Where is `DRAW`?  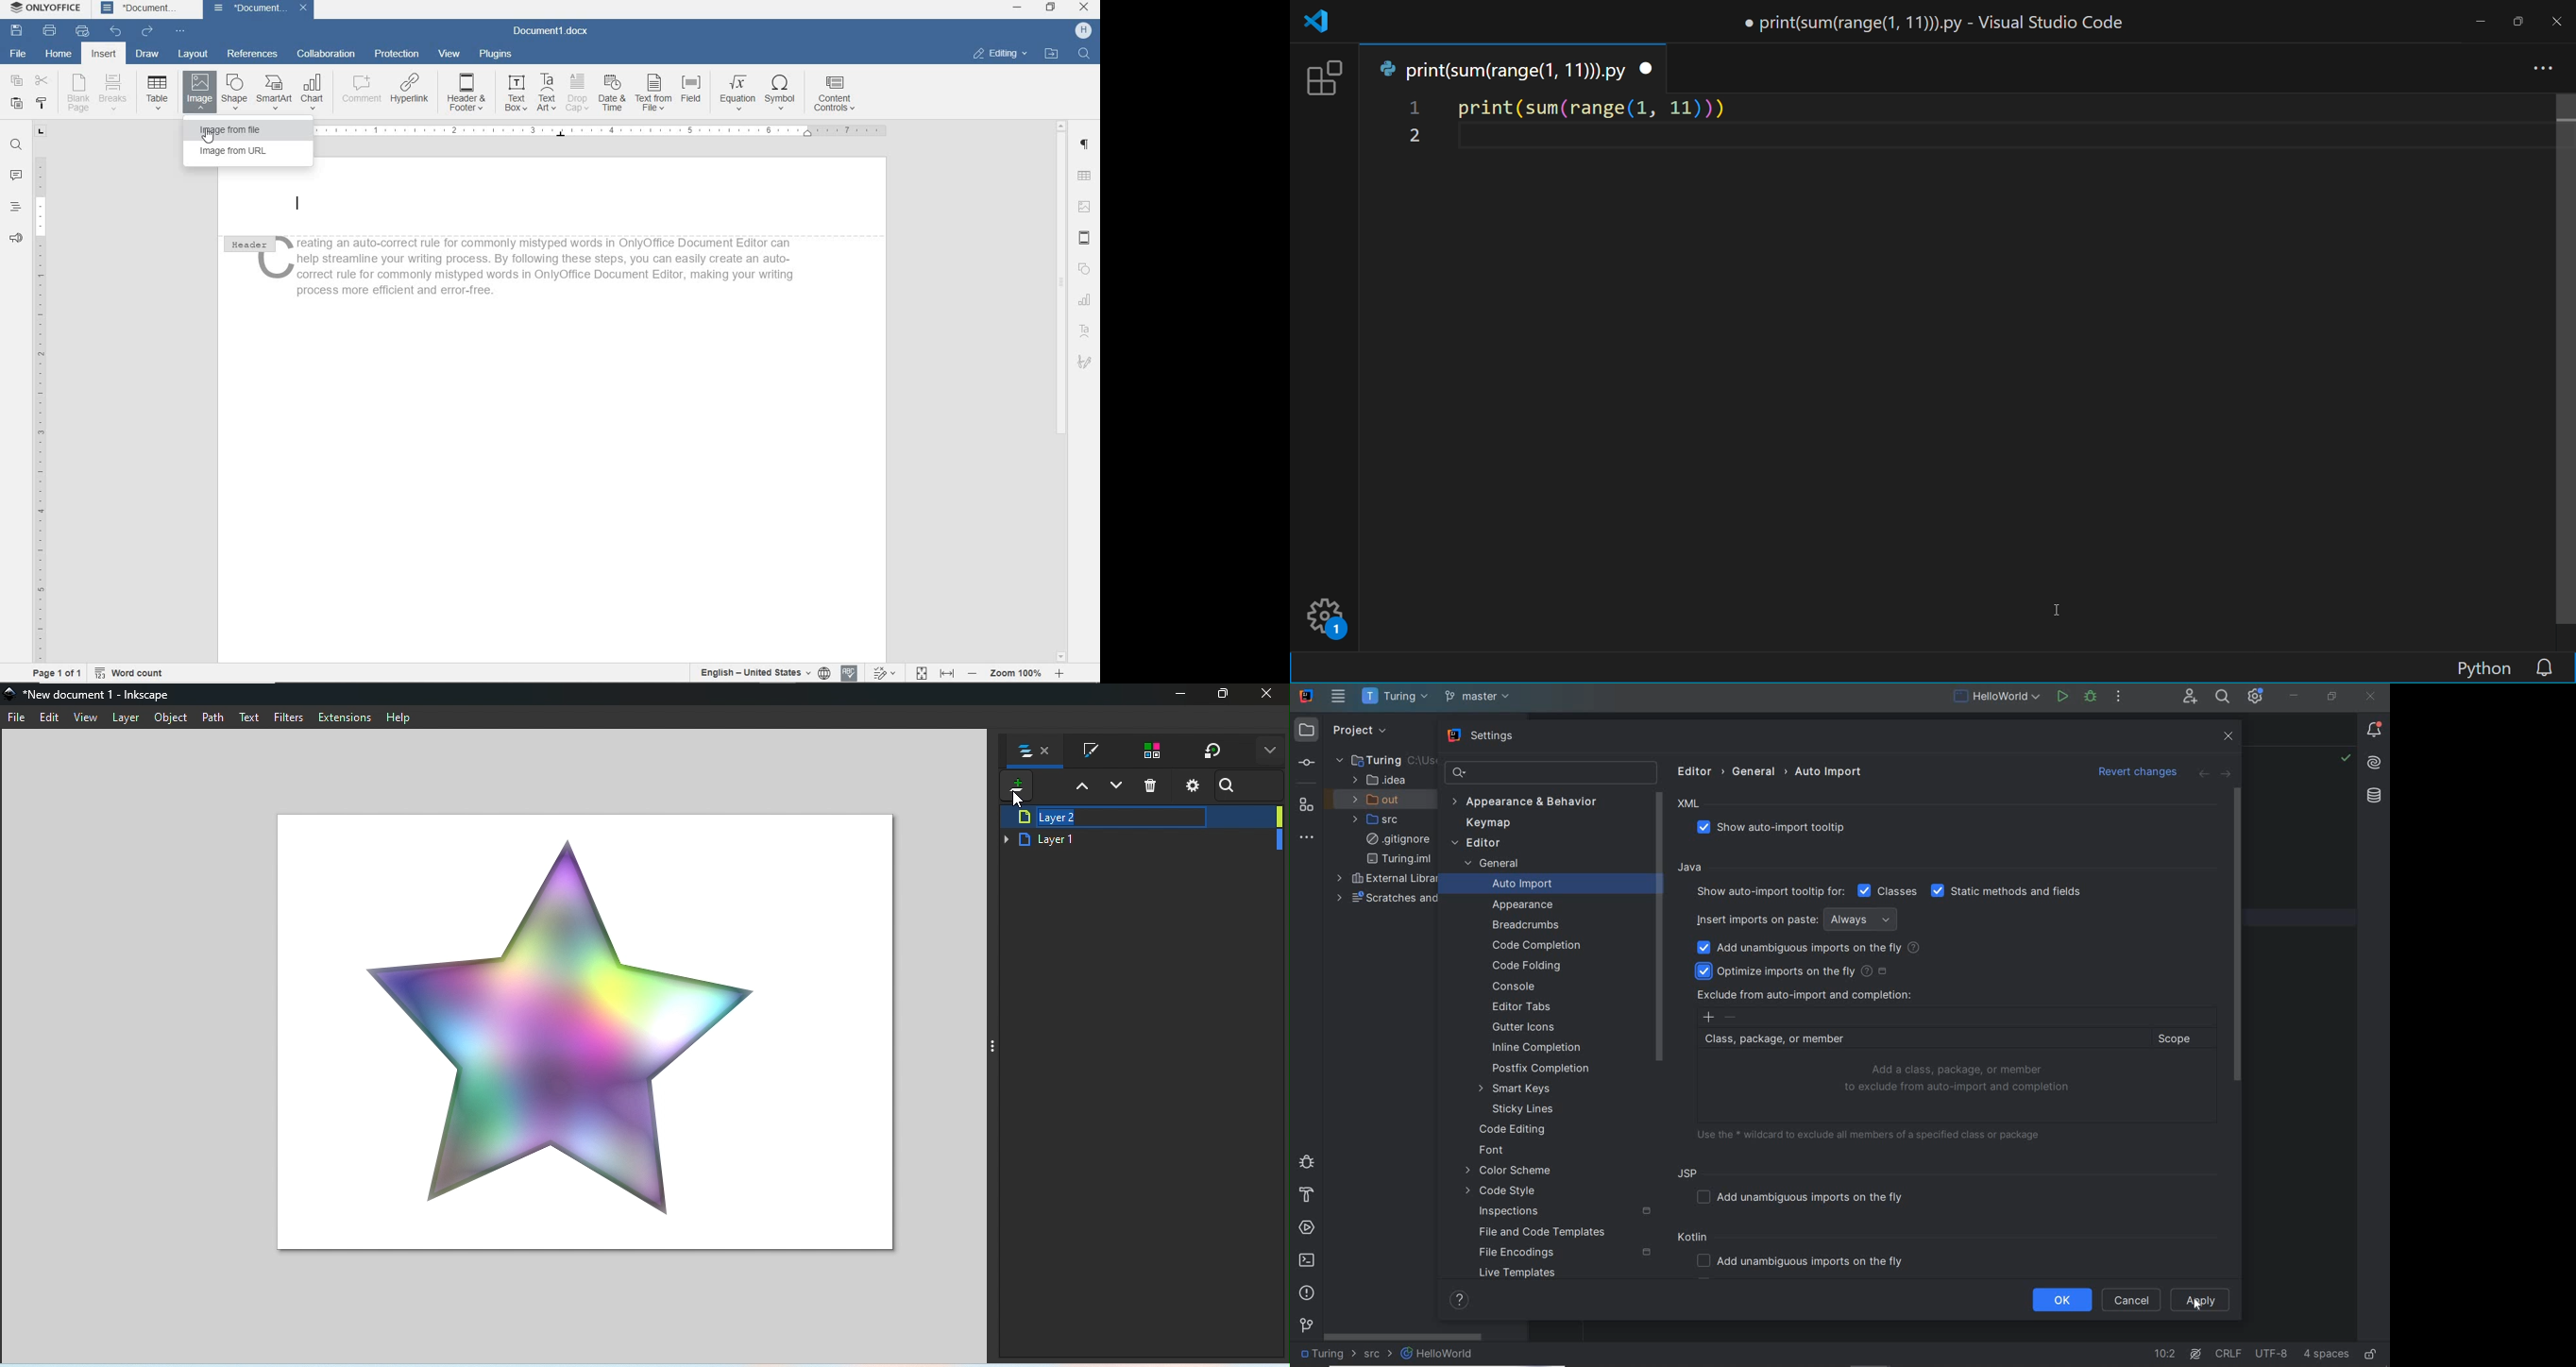
DRAW is located at coordinates (147, 54).